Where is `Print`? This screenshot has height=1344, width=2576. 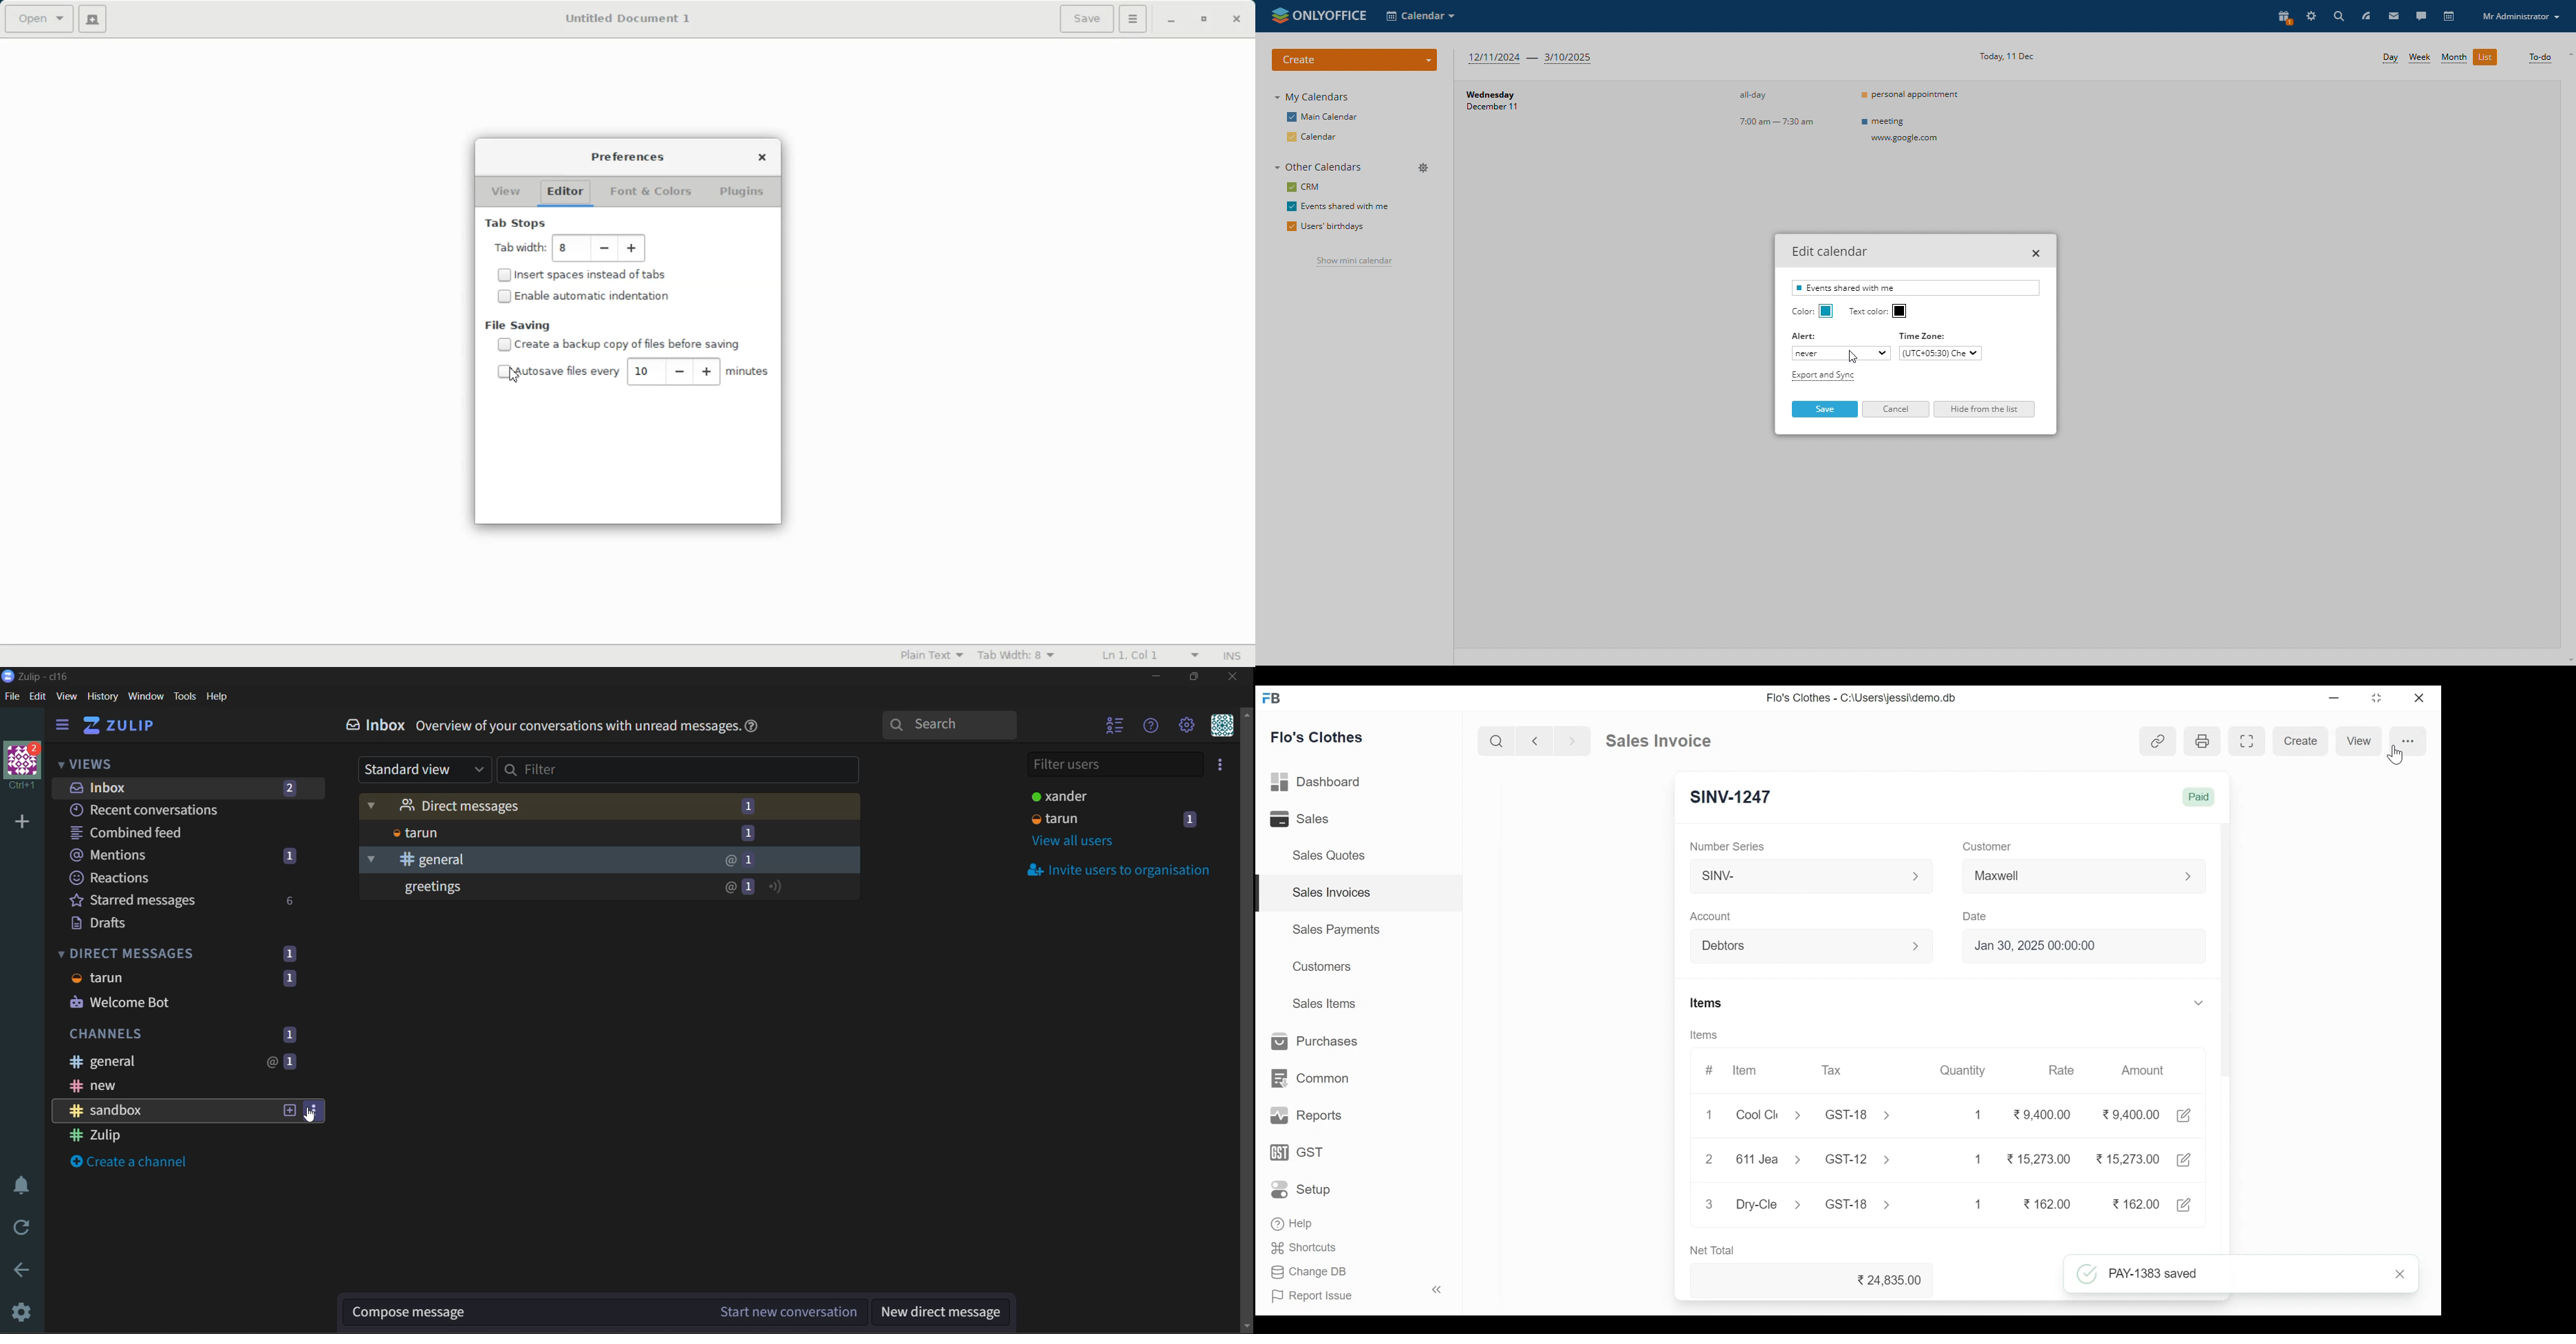
Print is located at coordinates (2201, 740).